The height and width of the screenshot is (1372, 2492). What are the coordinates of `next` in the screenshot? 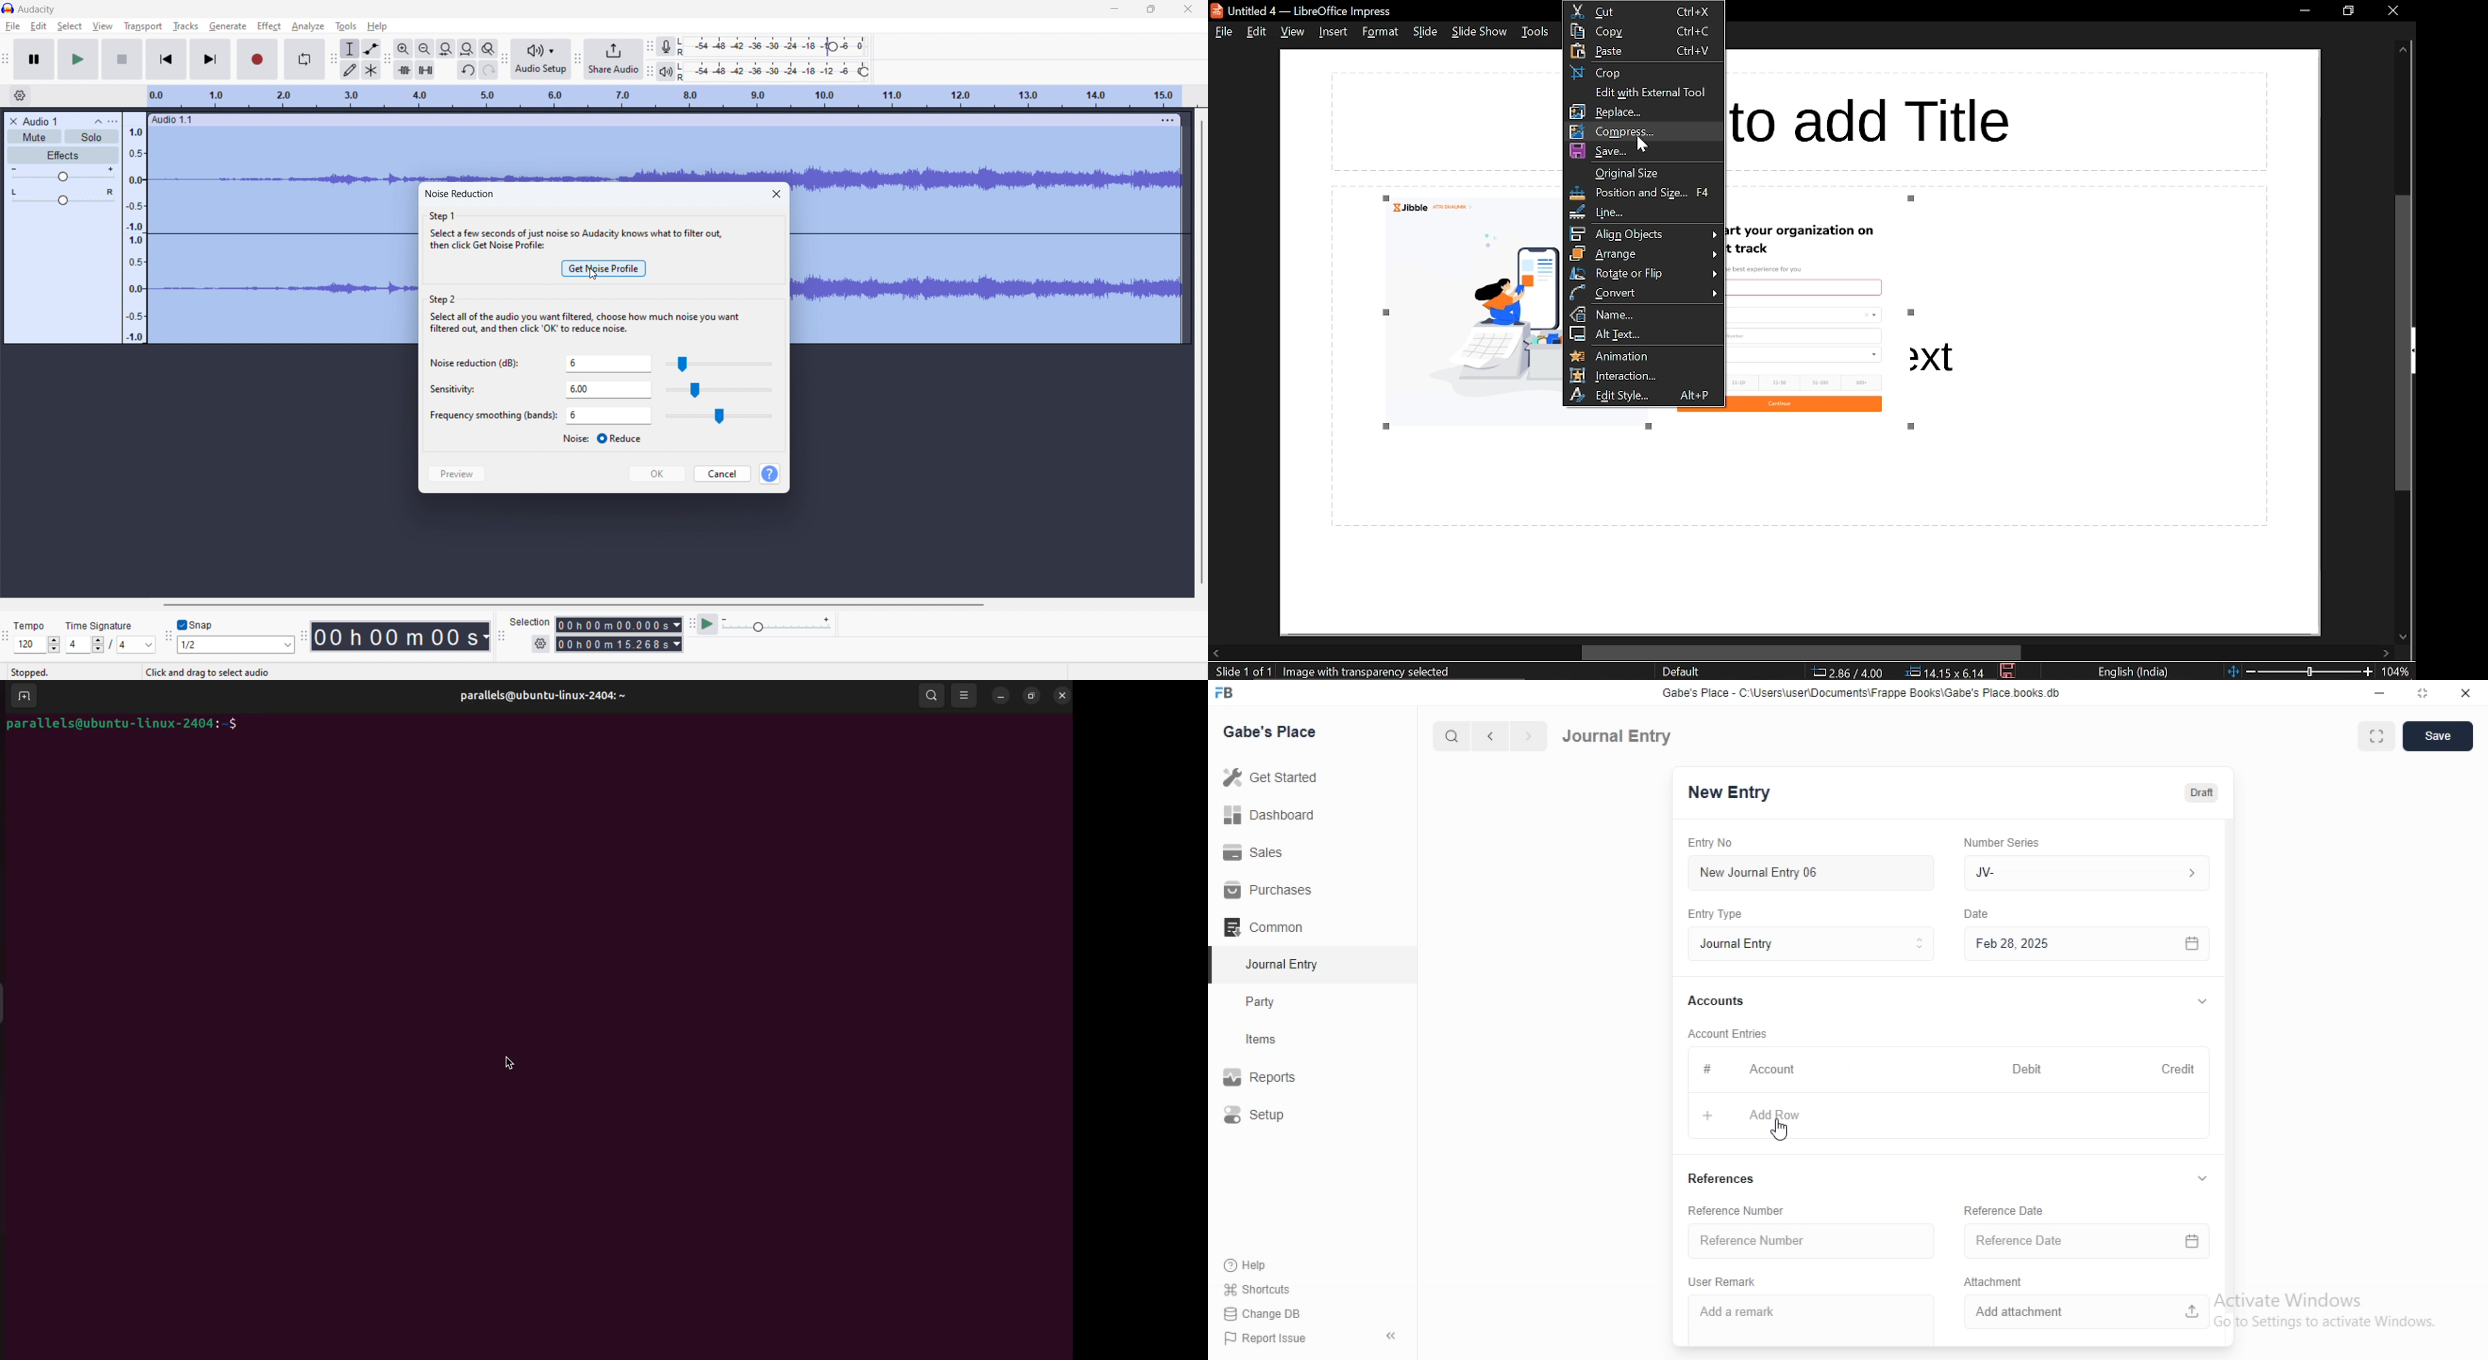 It's located at (1526, 737).